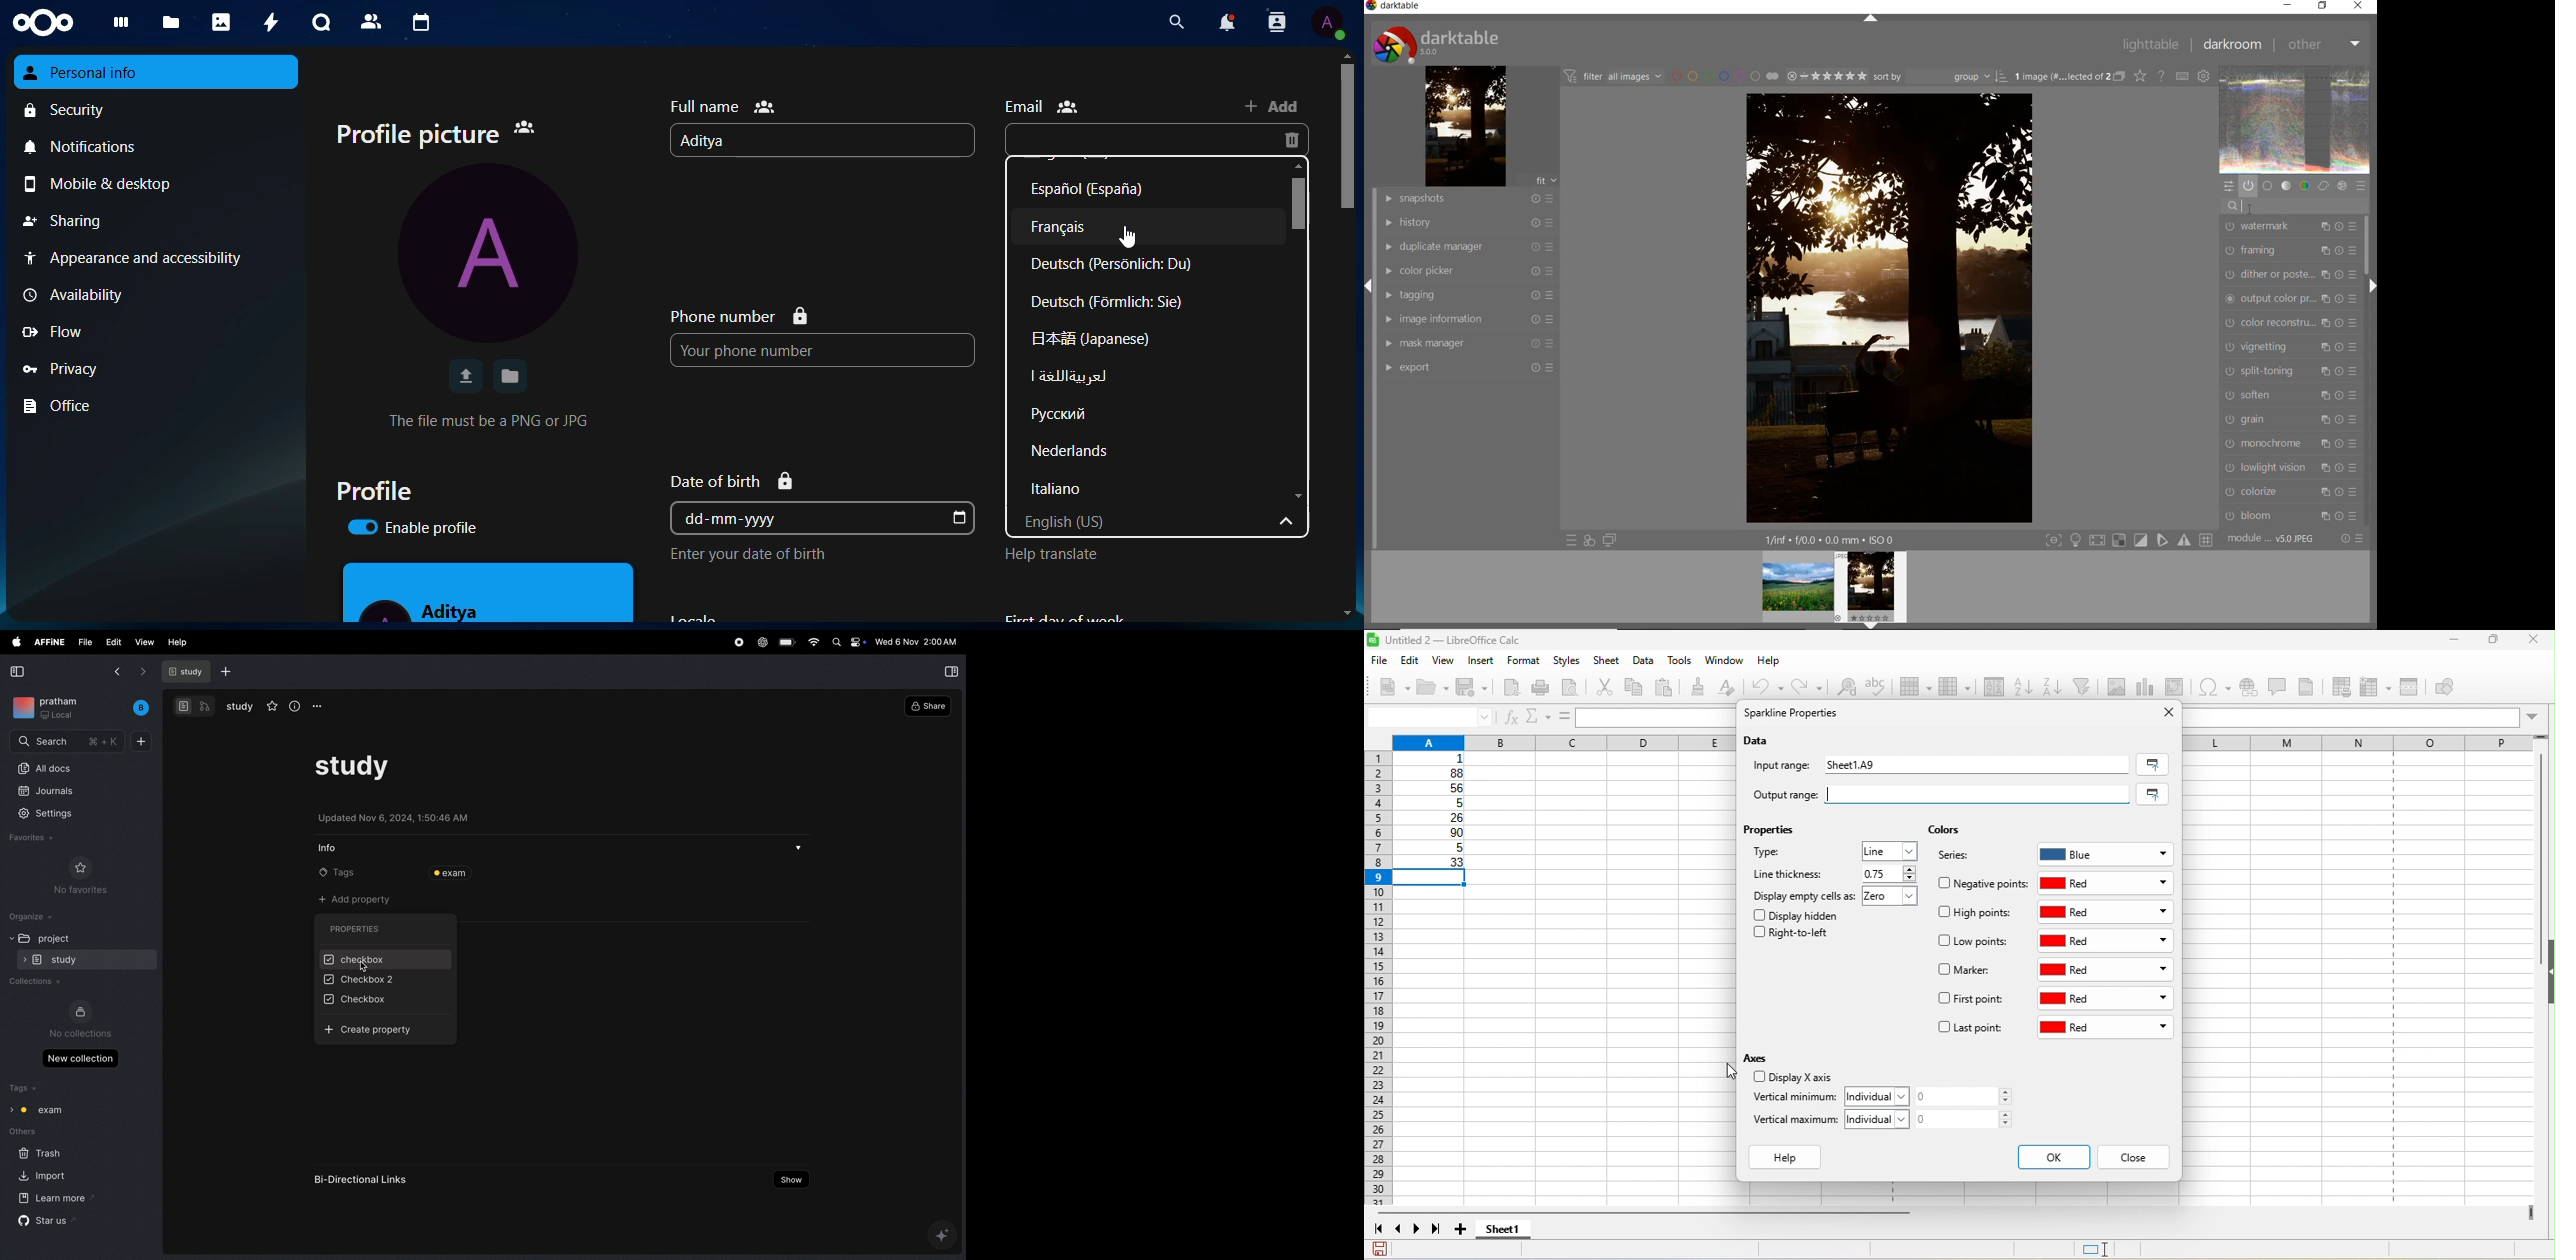 The image size is (2576, 1260). I want to click on ddmmyyyy, so click(740, 518).